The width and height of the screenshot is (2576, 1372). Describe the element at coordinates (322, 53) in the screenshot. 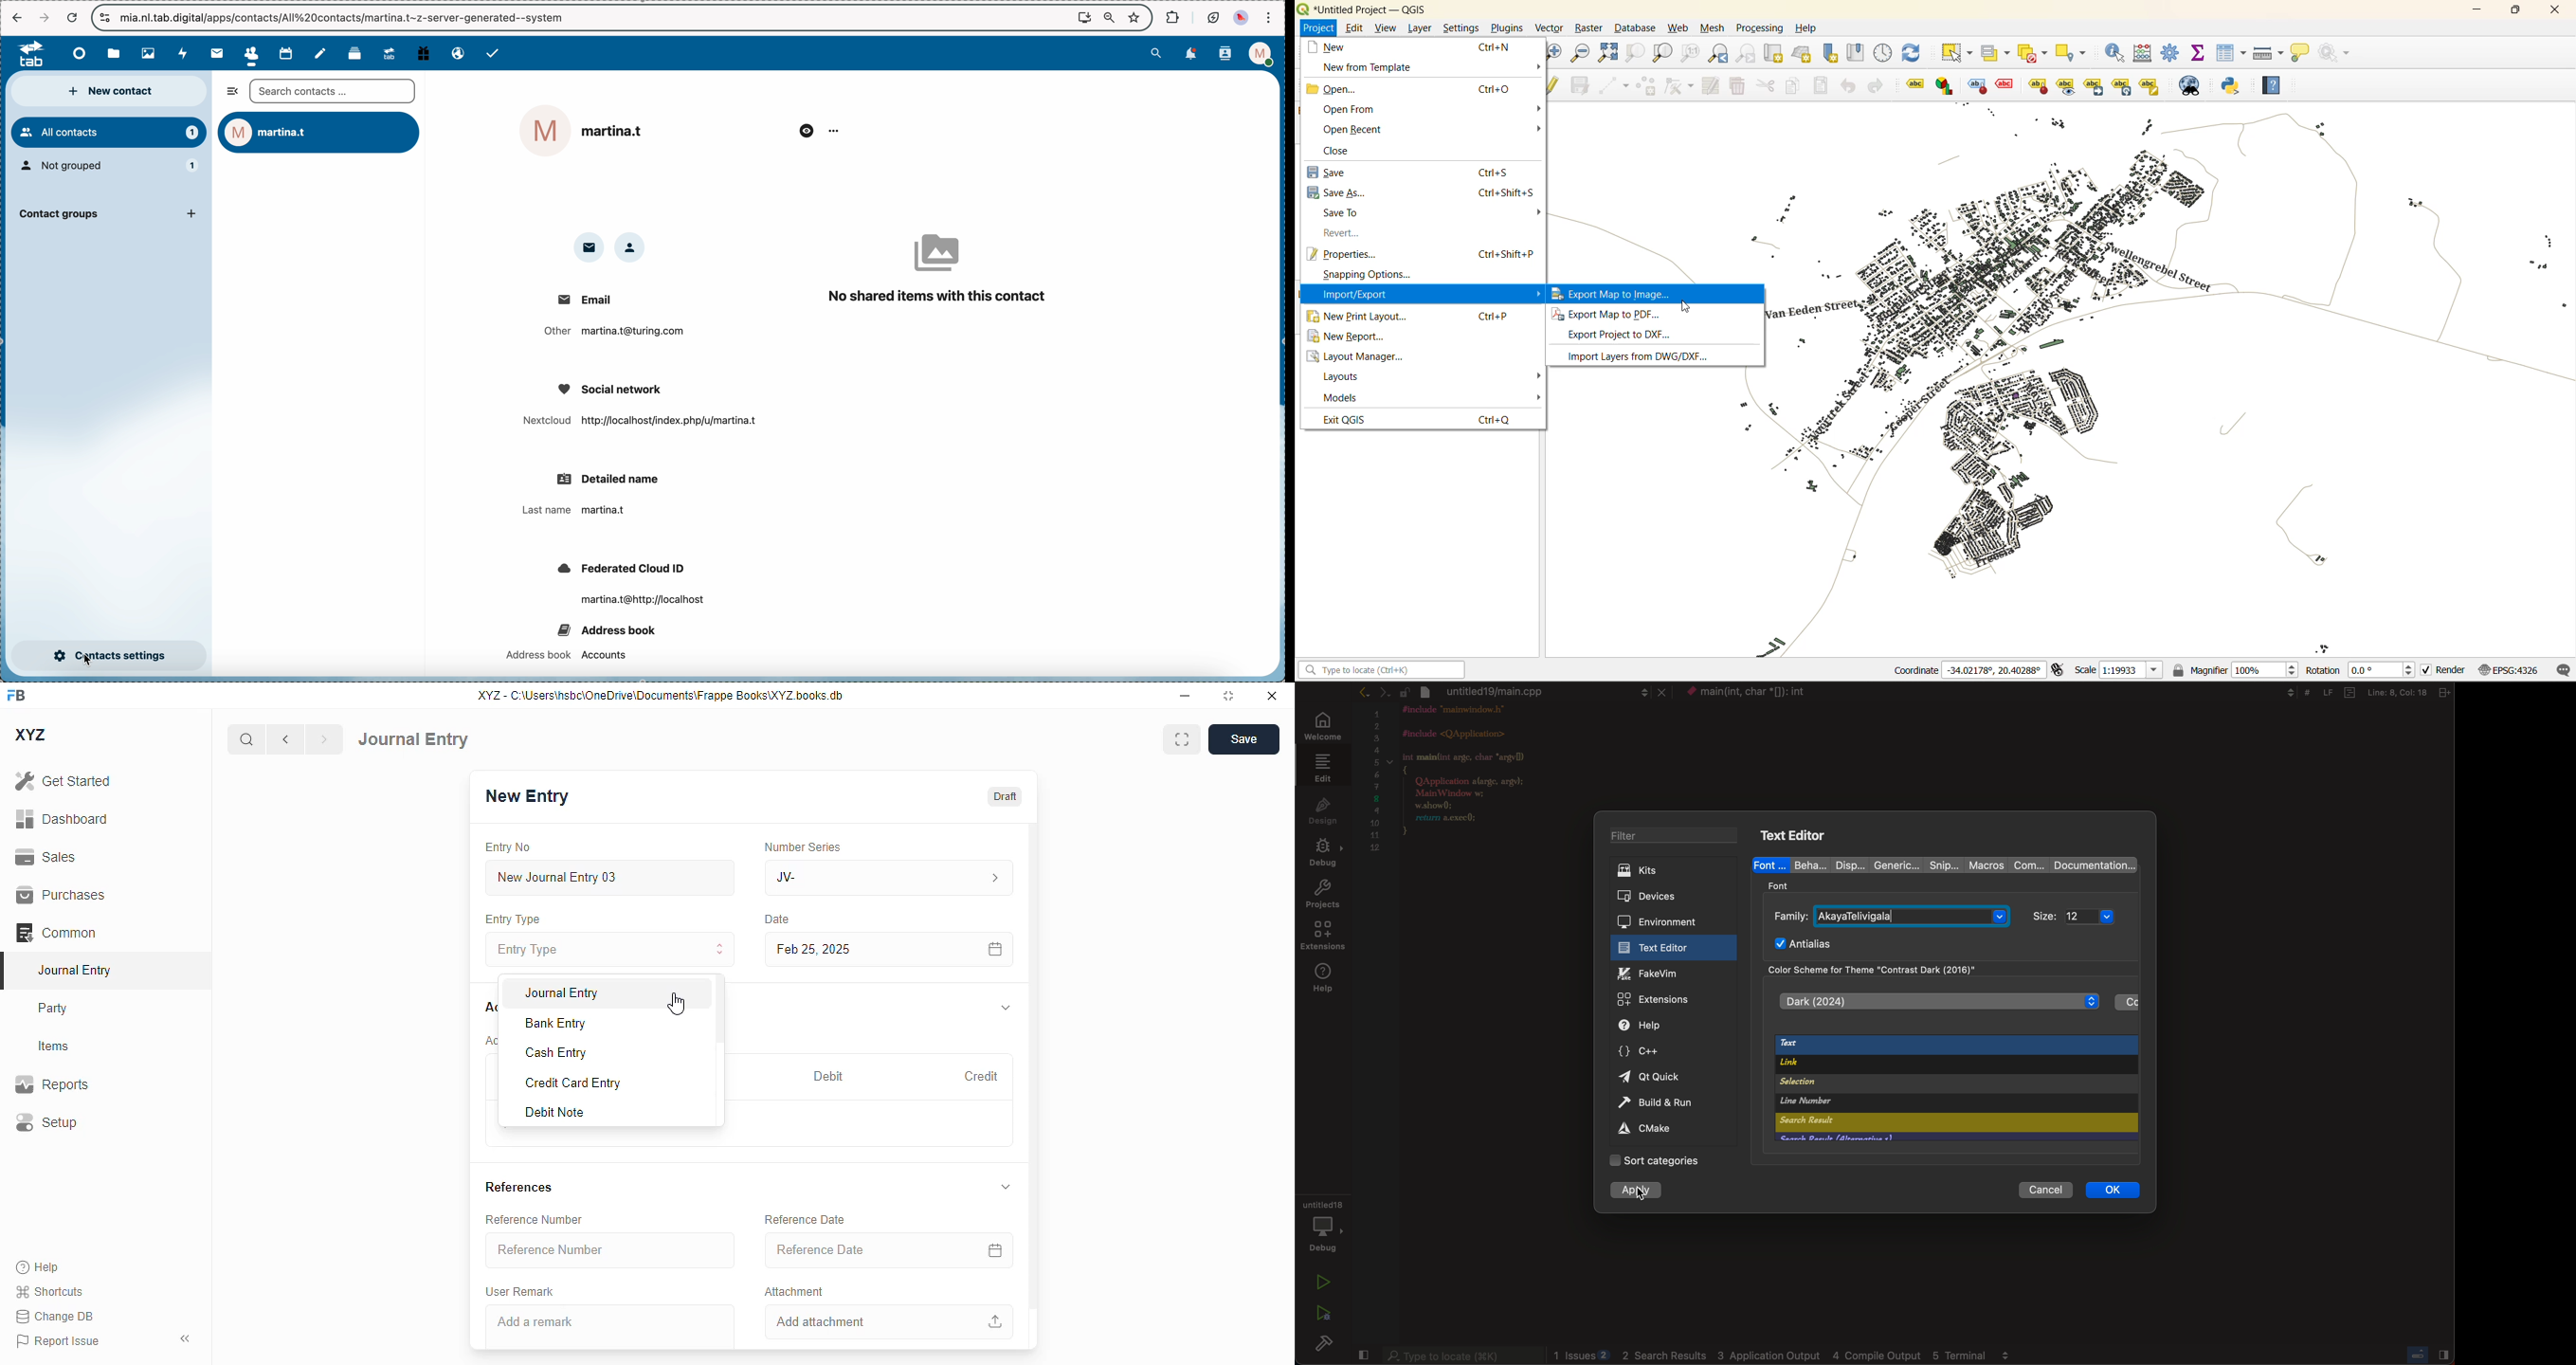

I see `notes` at that location.